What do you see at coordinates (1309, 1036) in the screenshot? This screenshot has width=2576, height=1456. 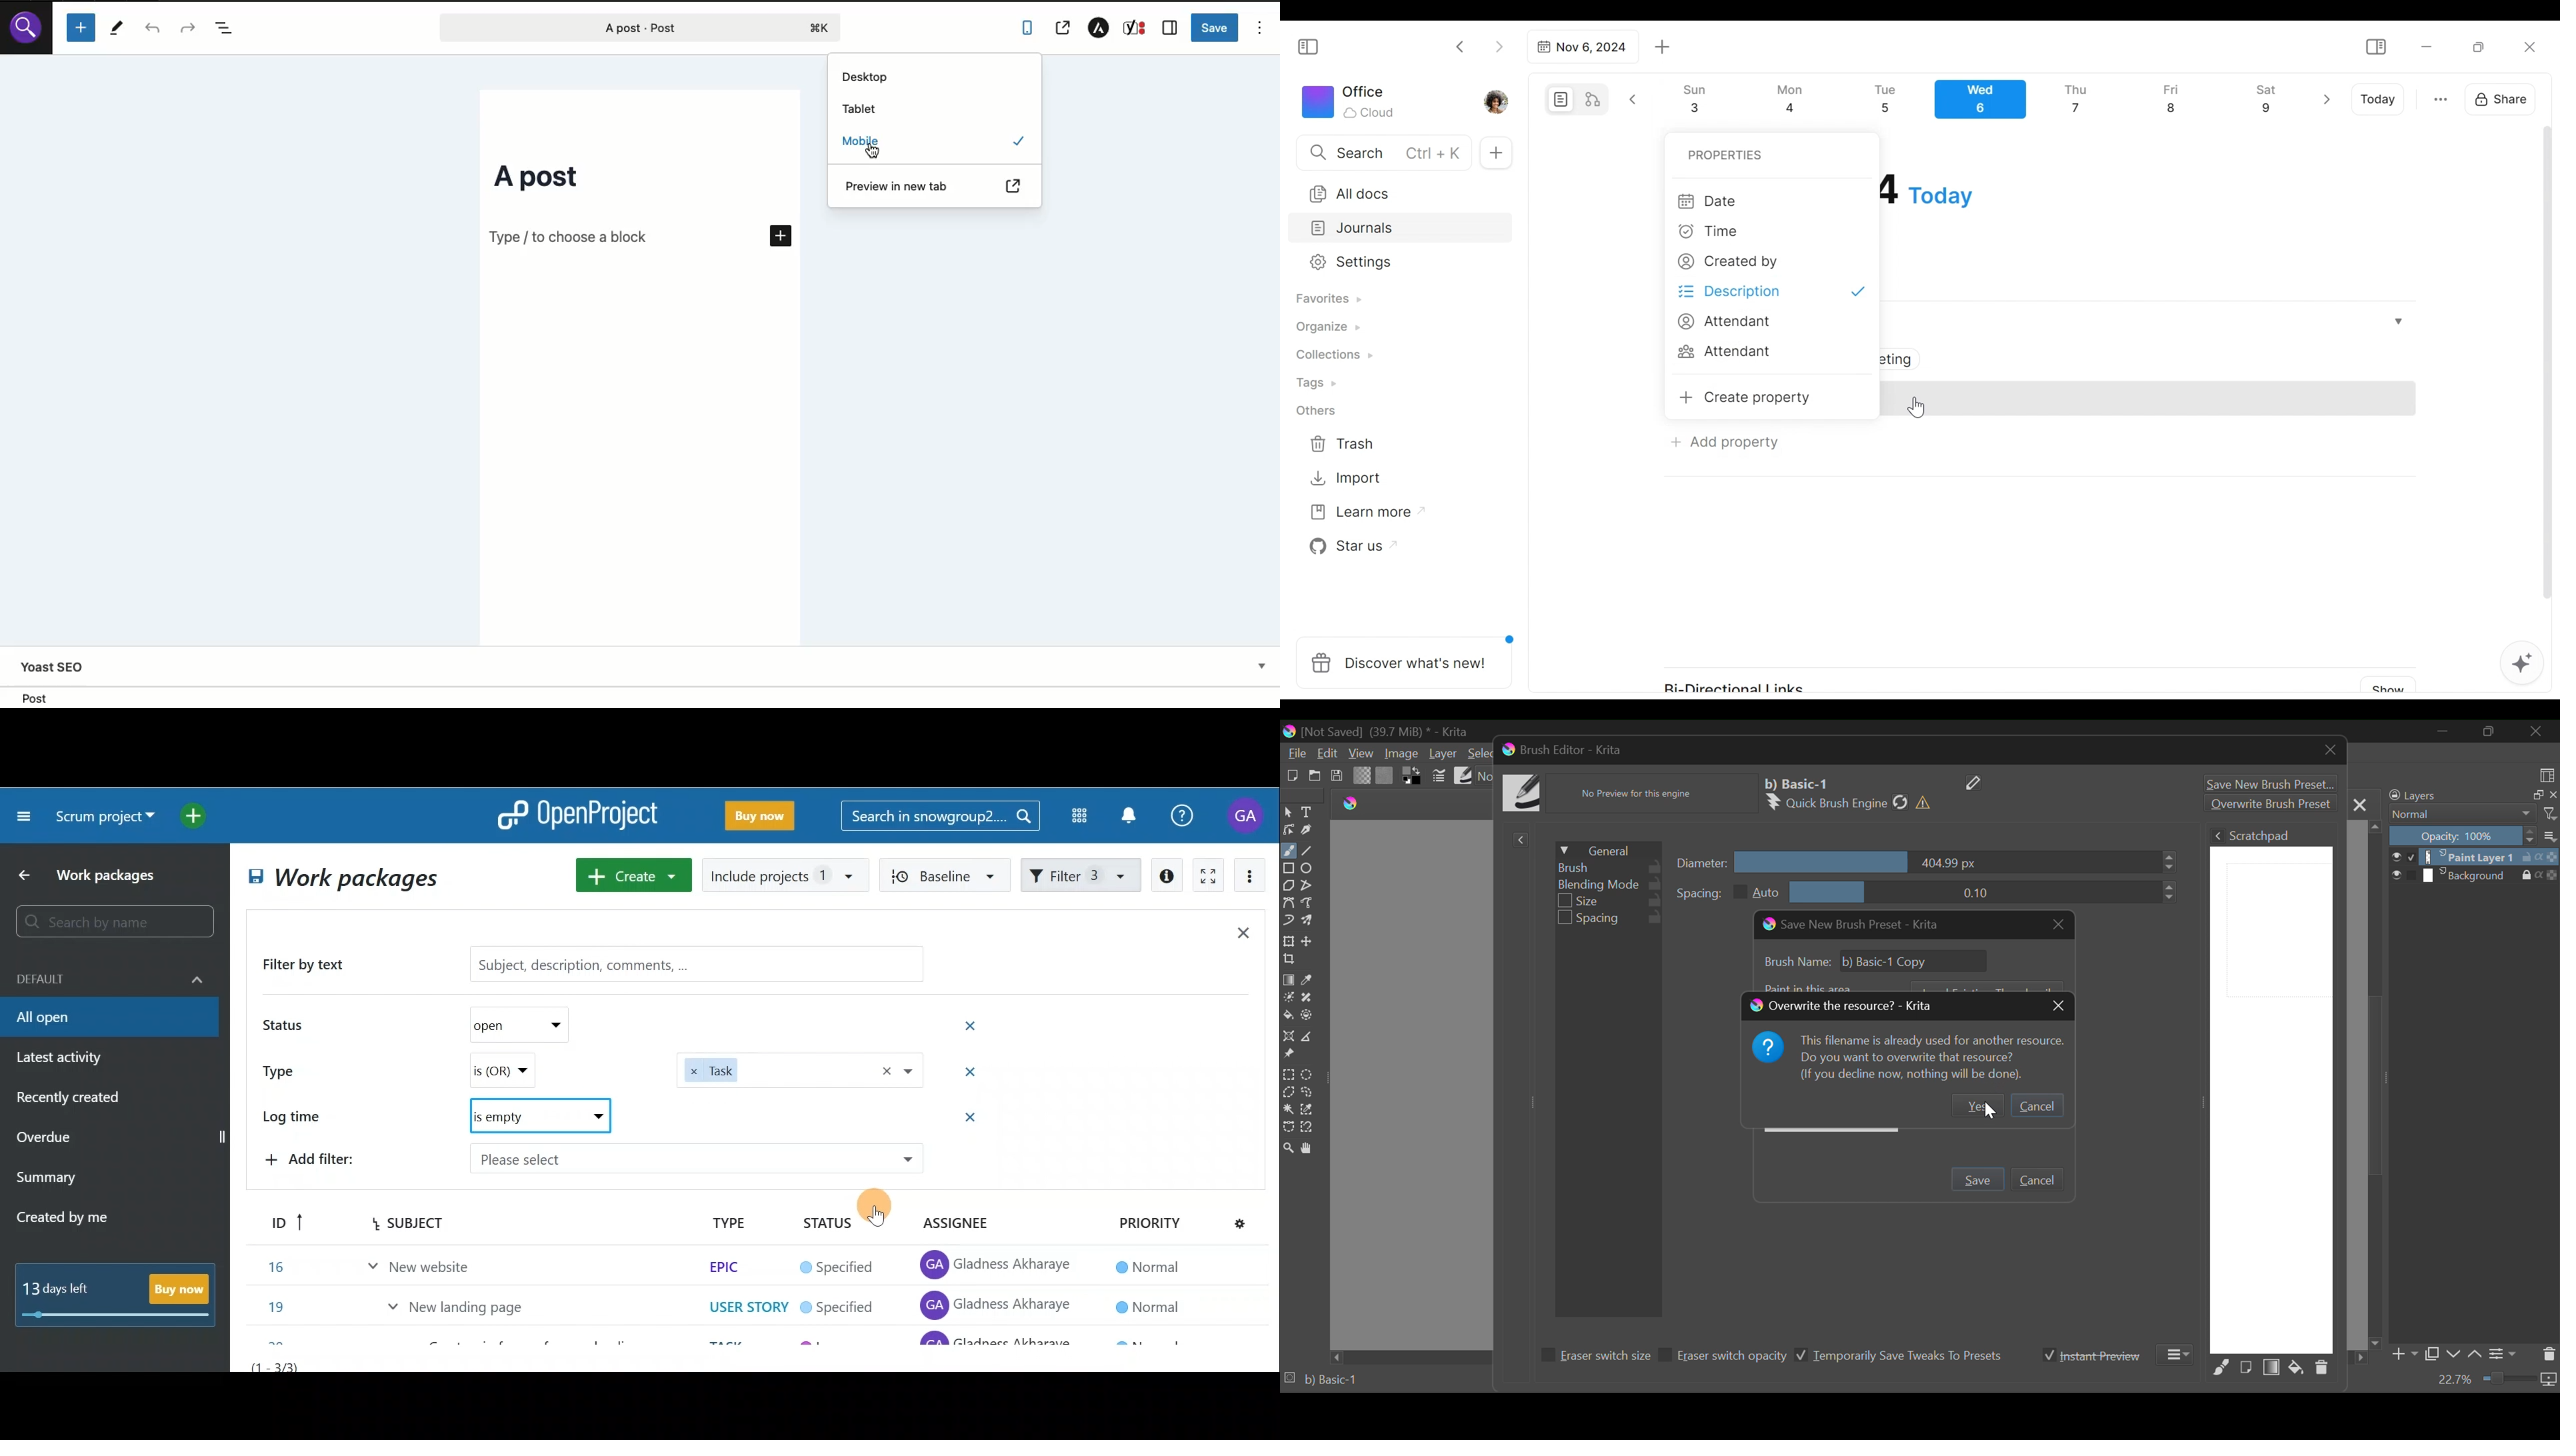 I see `Measurement` at bounding box center [1309, 1036].